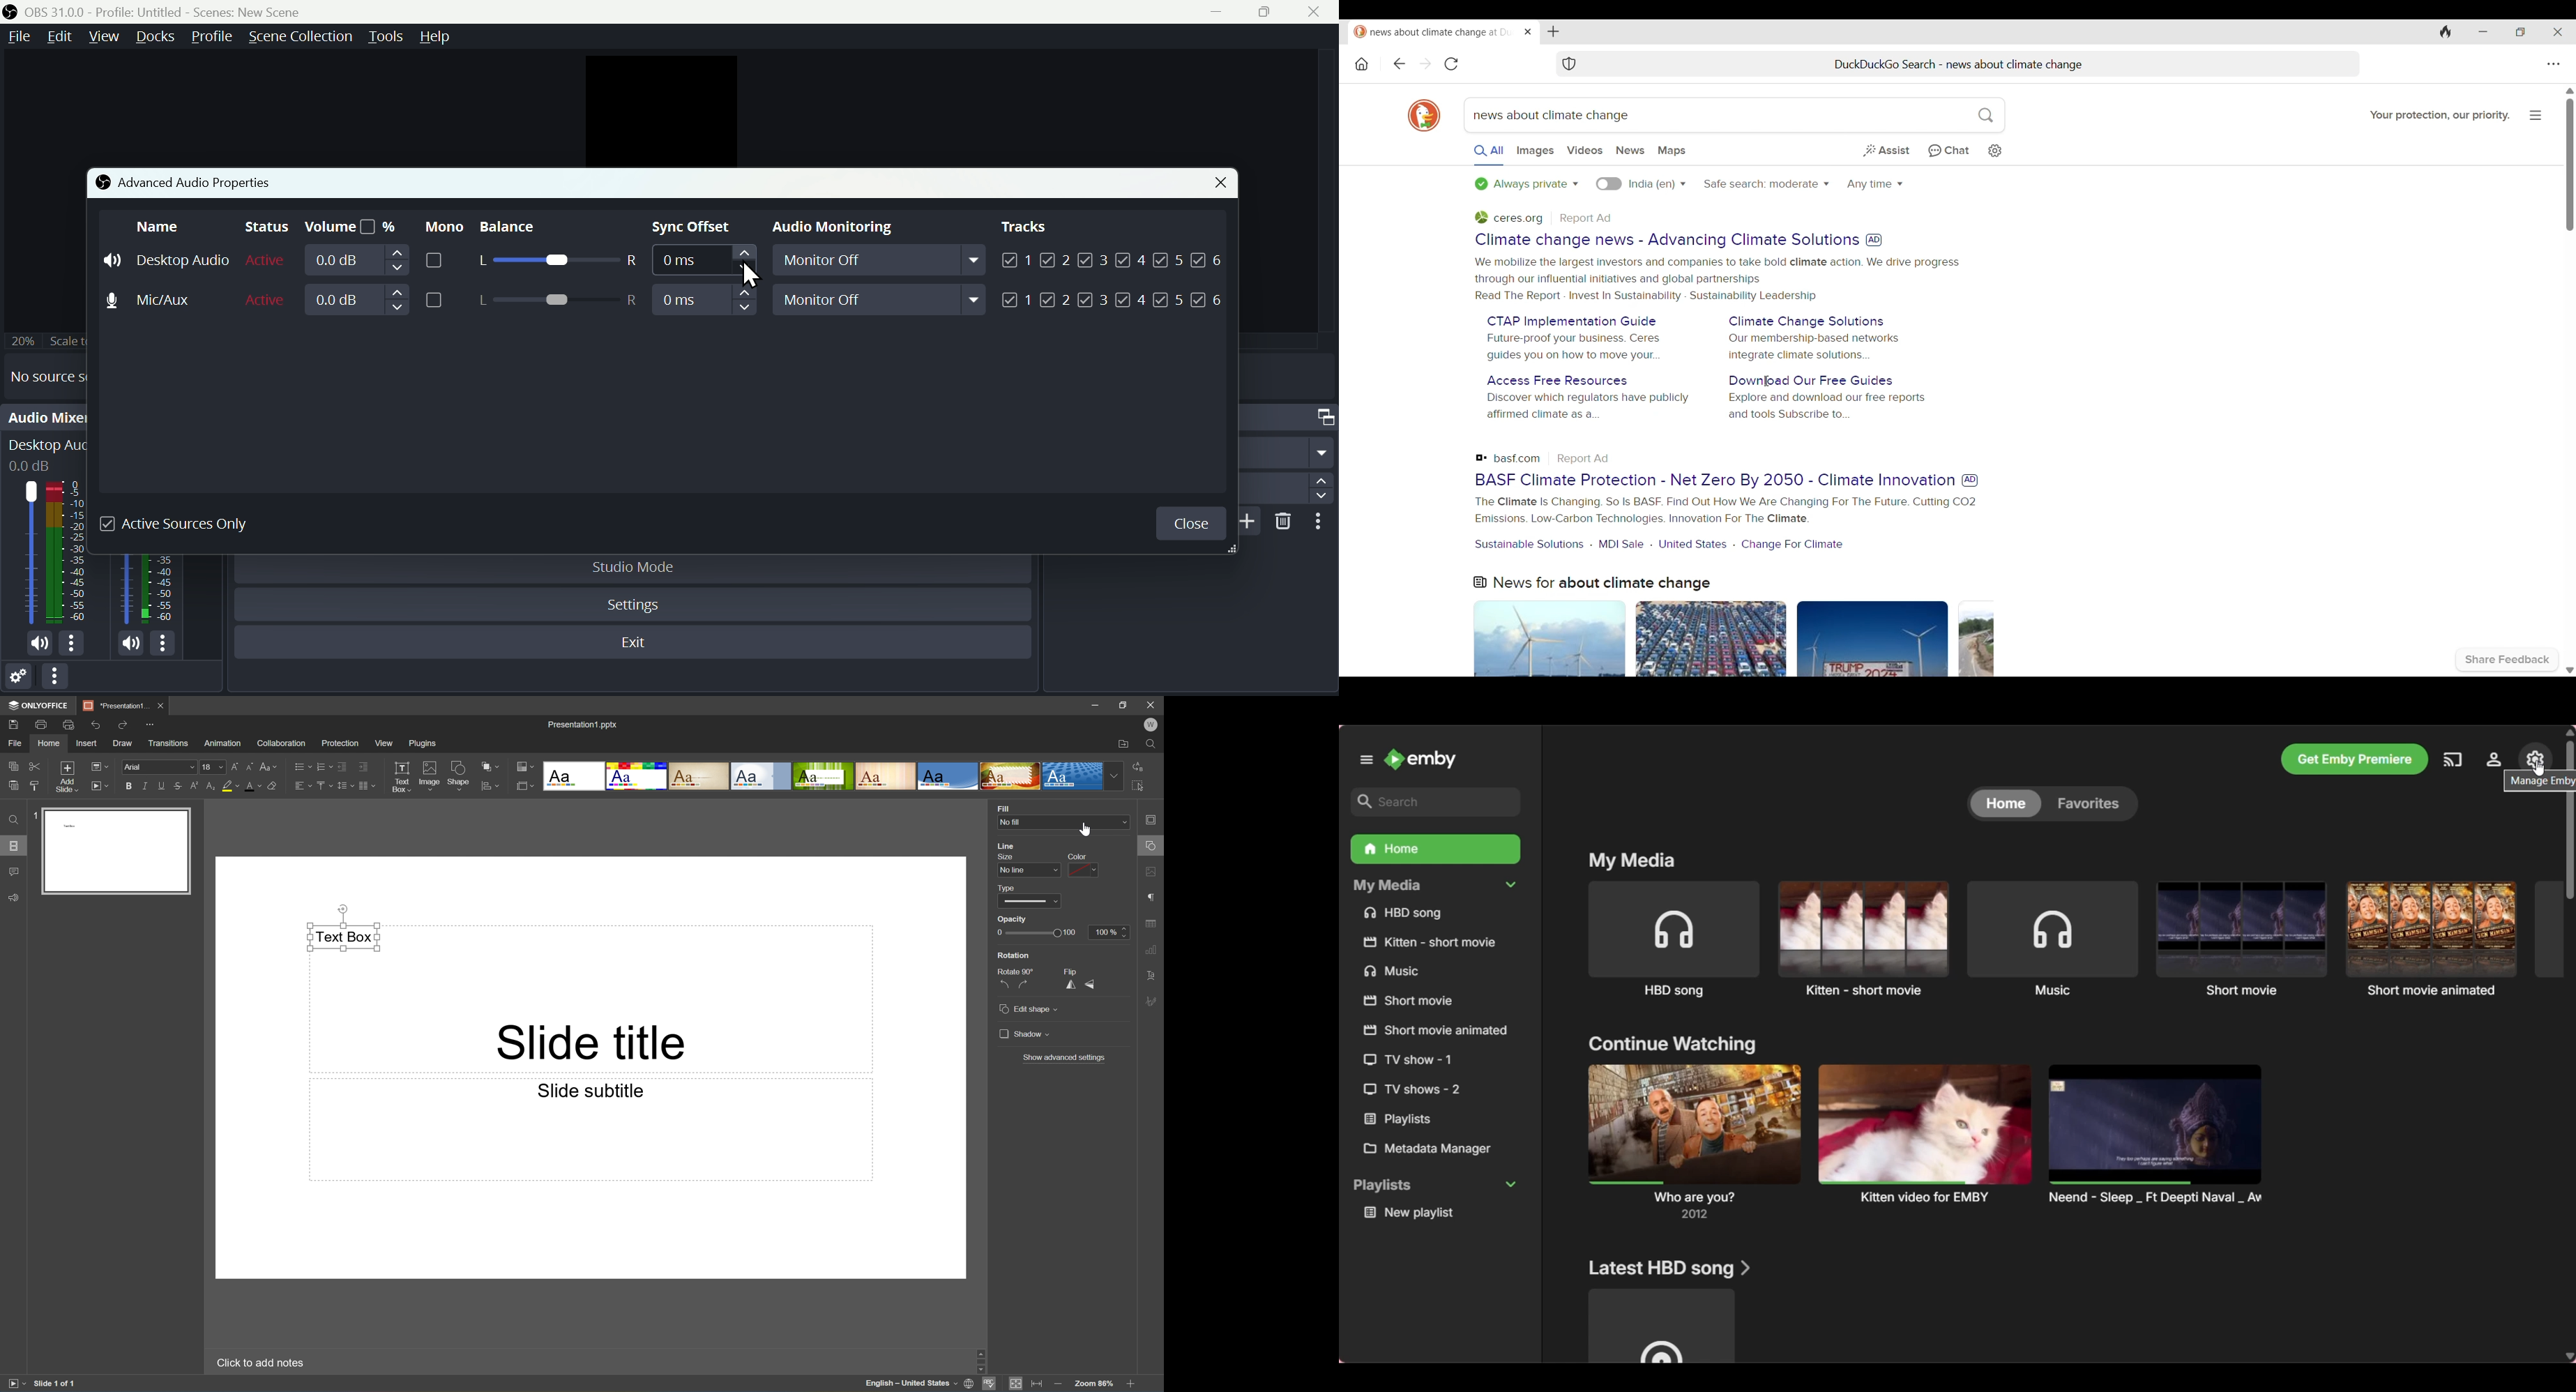  Describe the element at coordinates (1024, 227) in the screenshot. I see `Tracks` at that location.